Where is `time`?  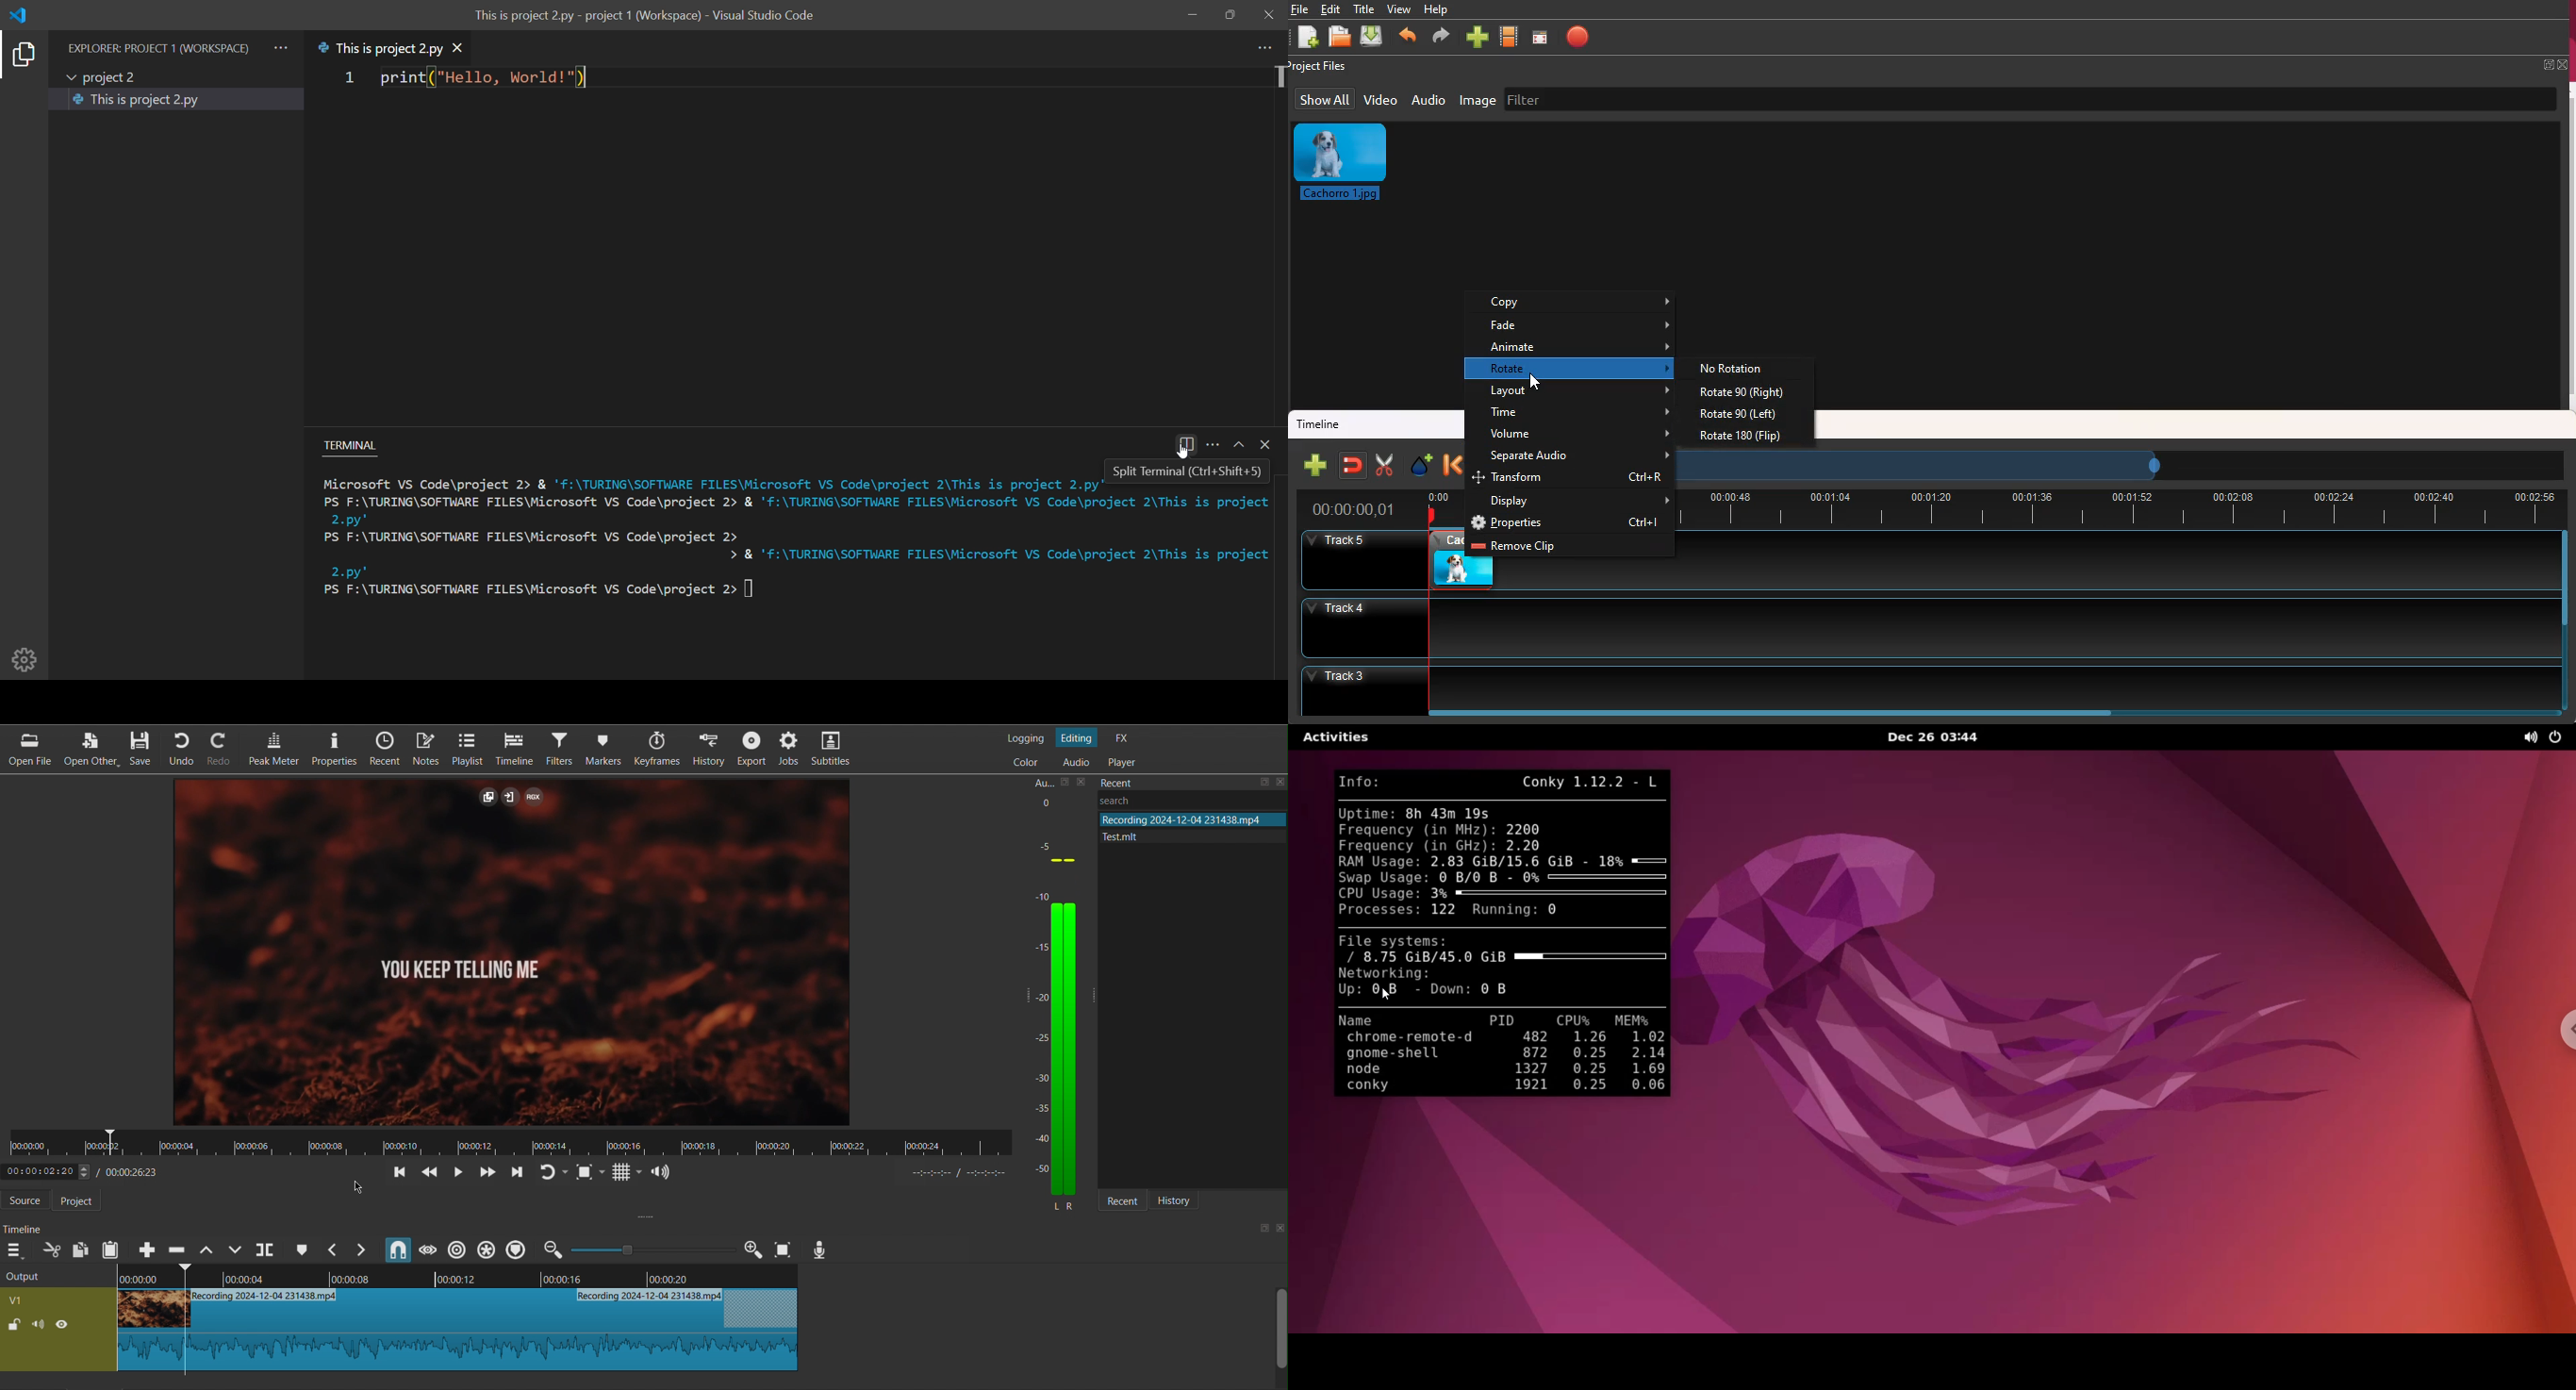
time is located at coordinates (1578, 414).